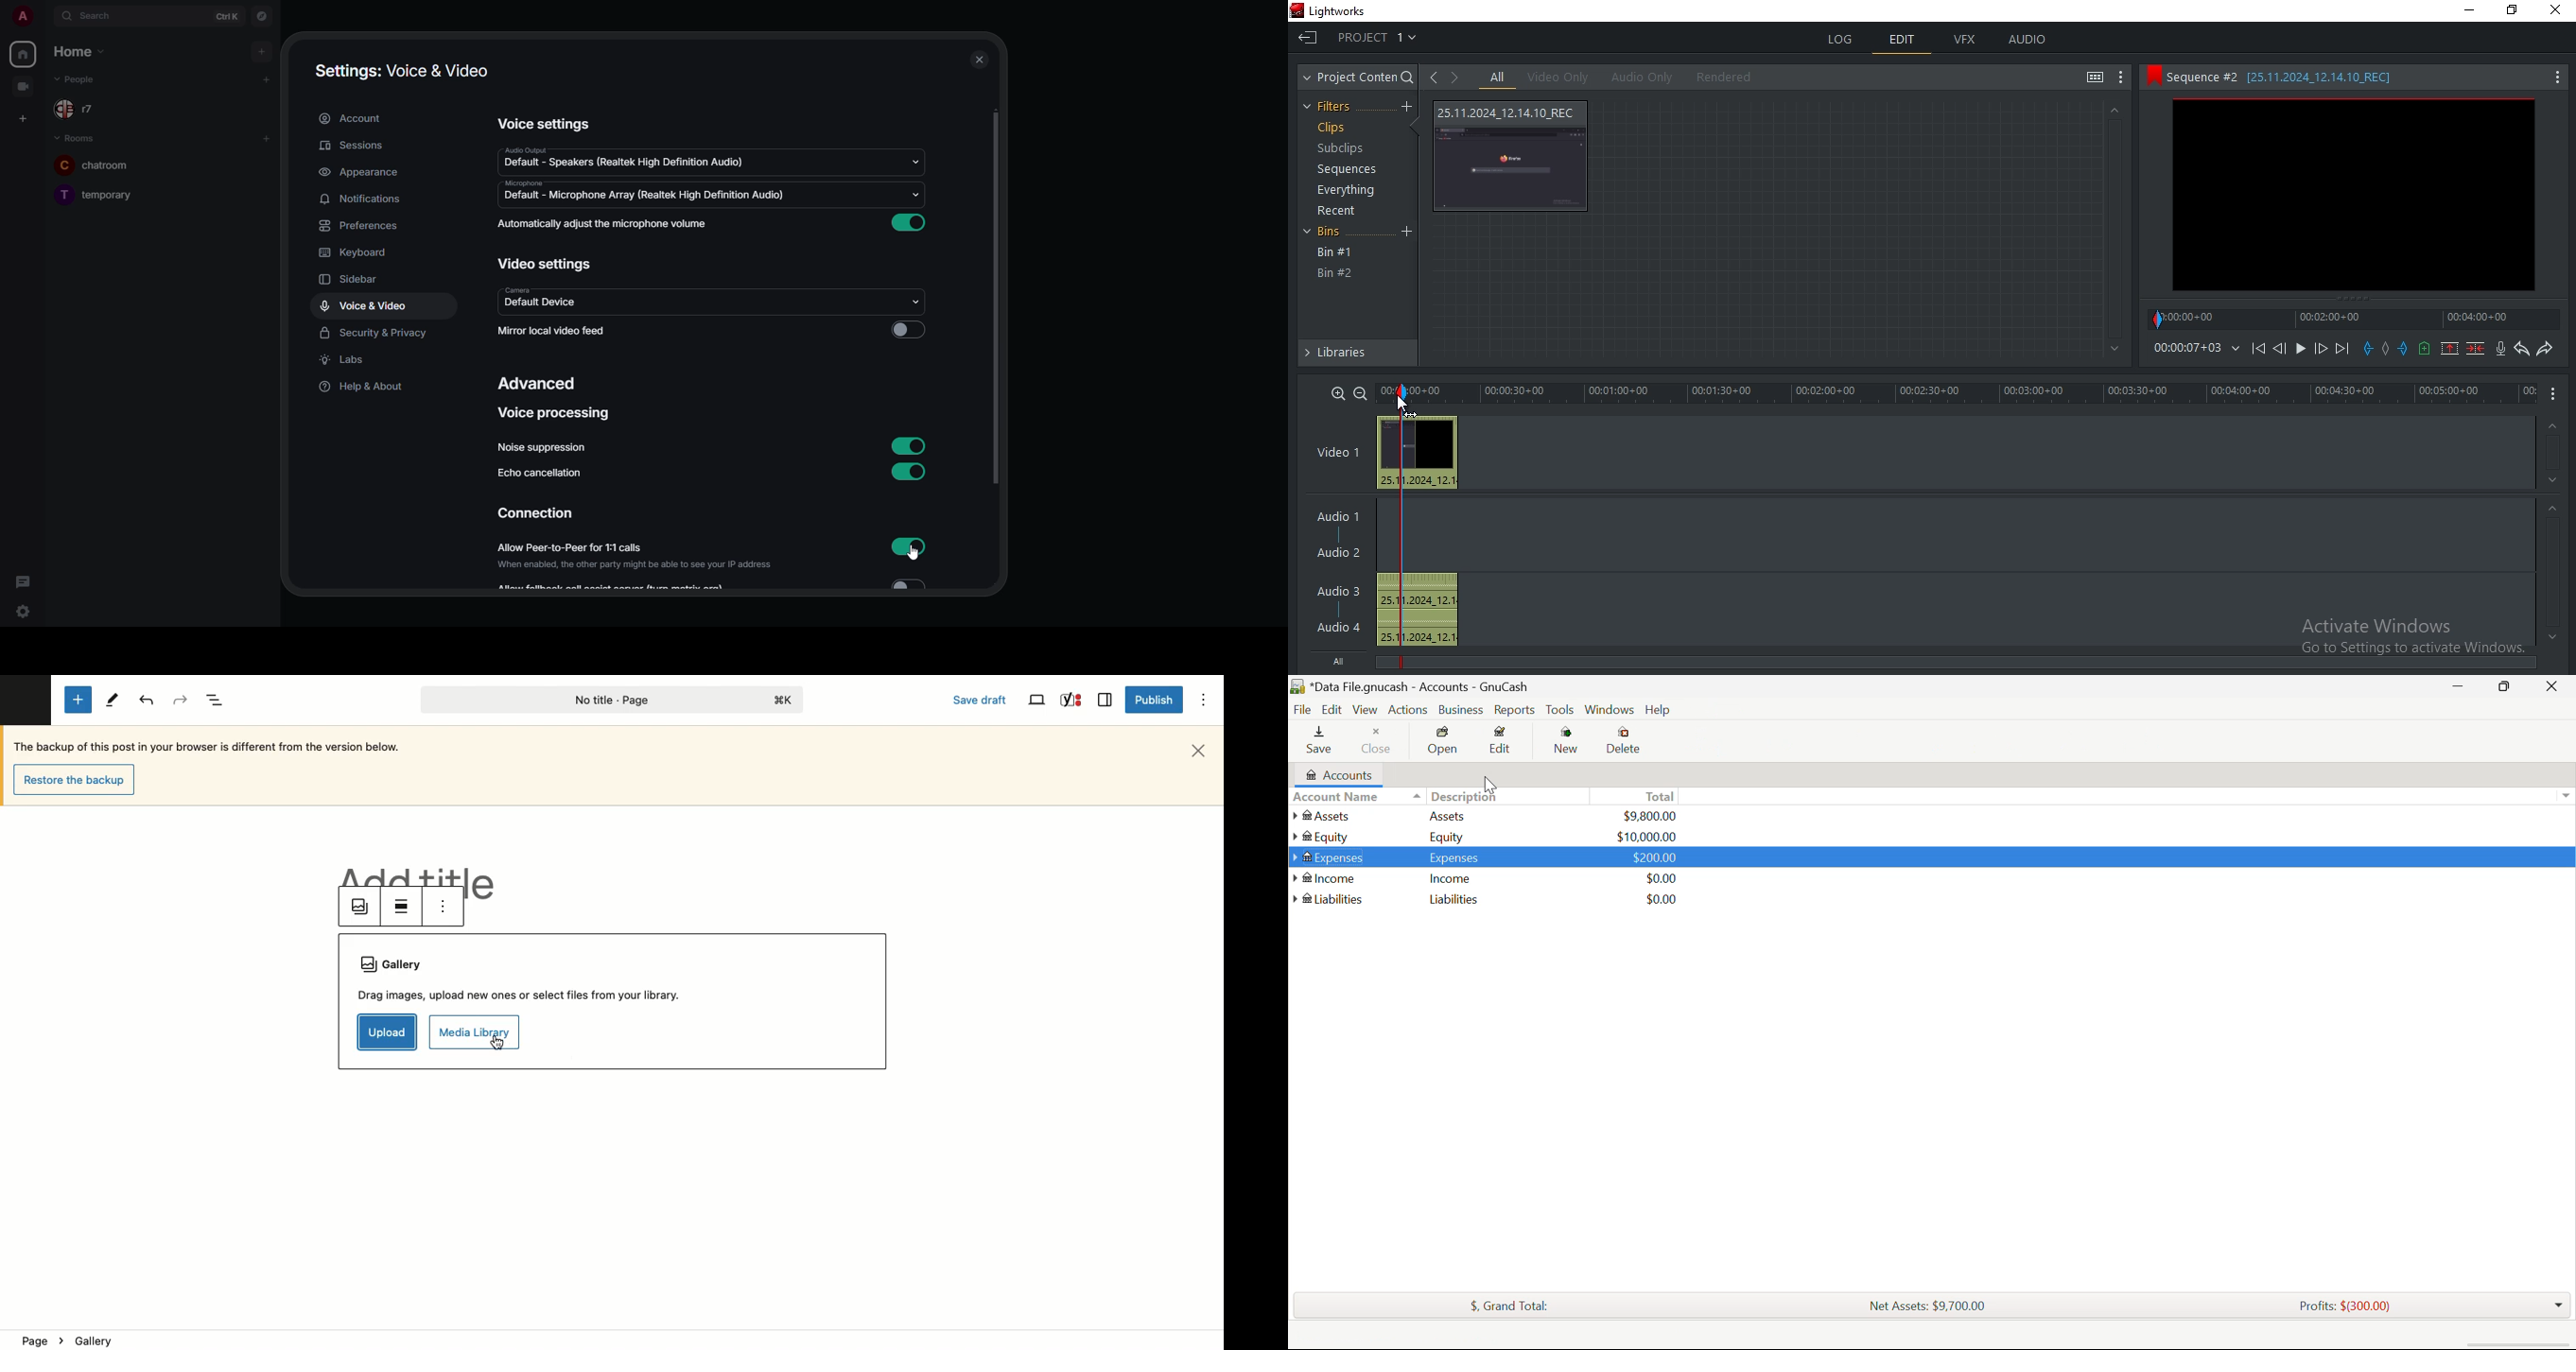 Image resolution: width=2576 pixels, height=1372 pixels. I want to click on voice processing, so click(549, 414).